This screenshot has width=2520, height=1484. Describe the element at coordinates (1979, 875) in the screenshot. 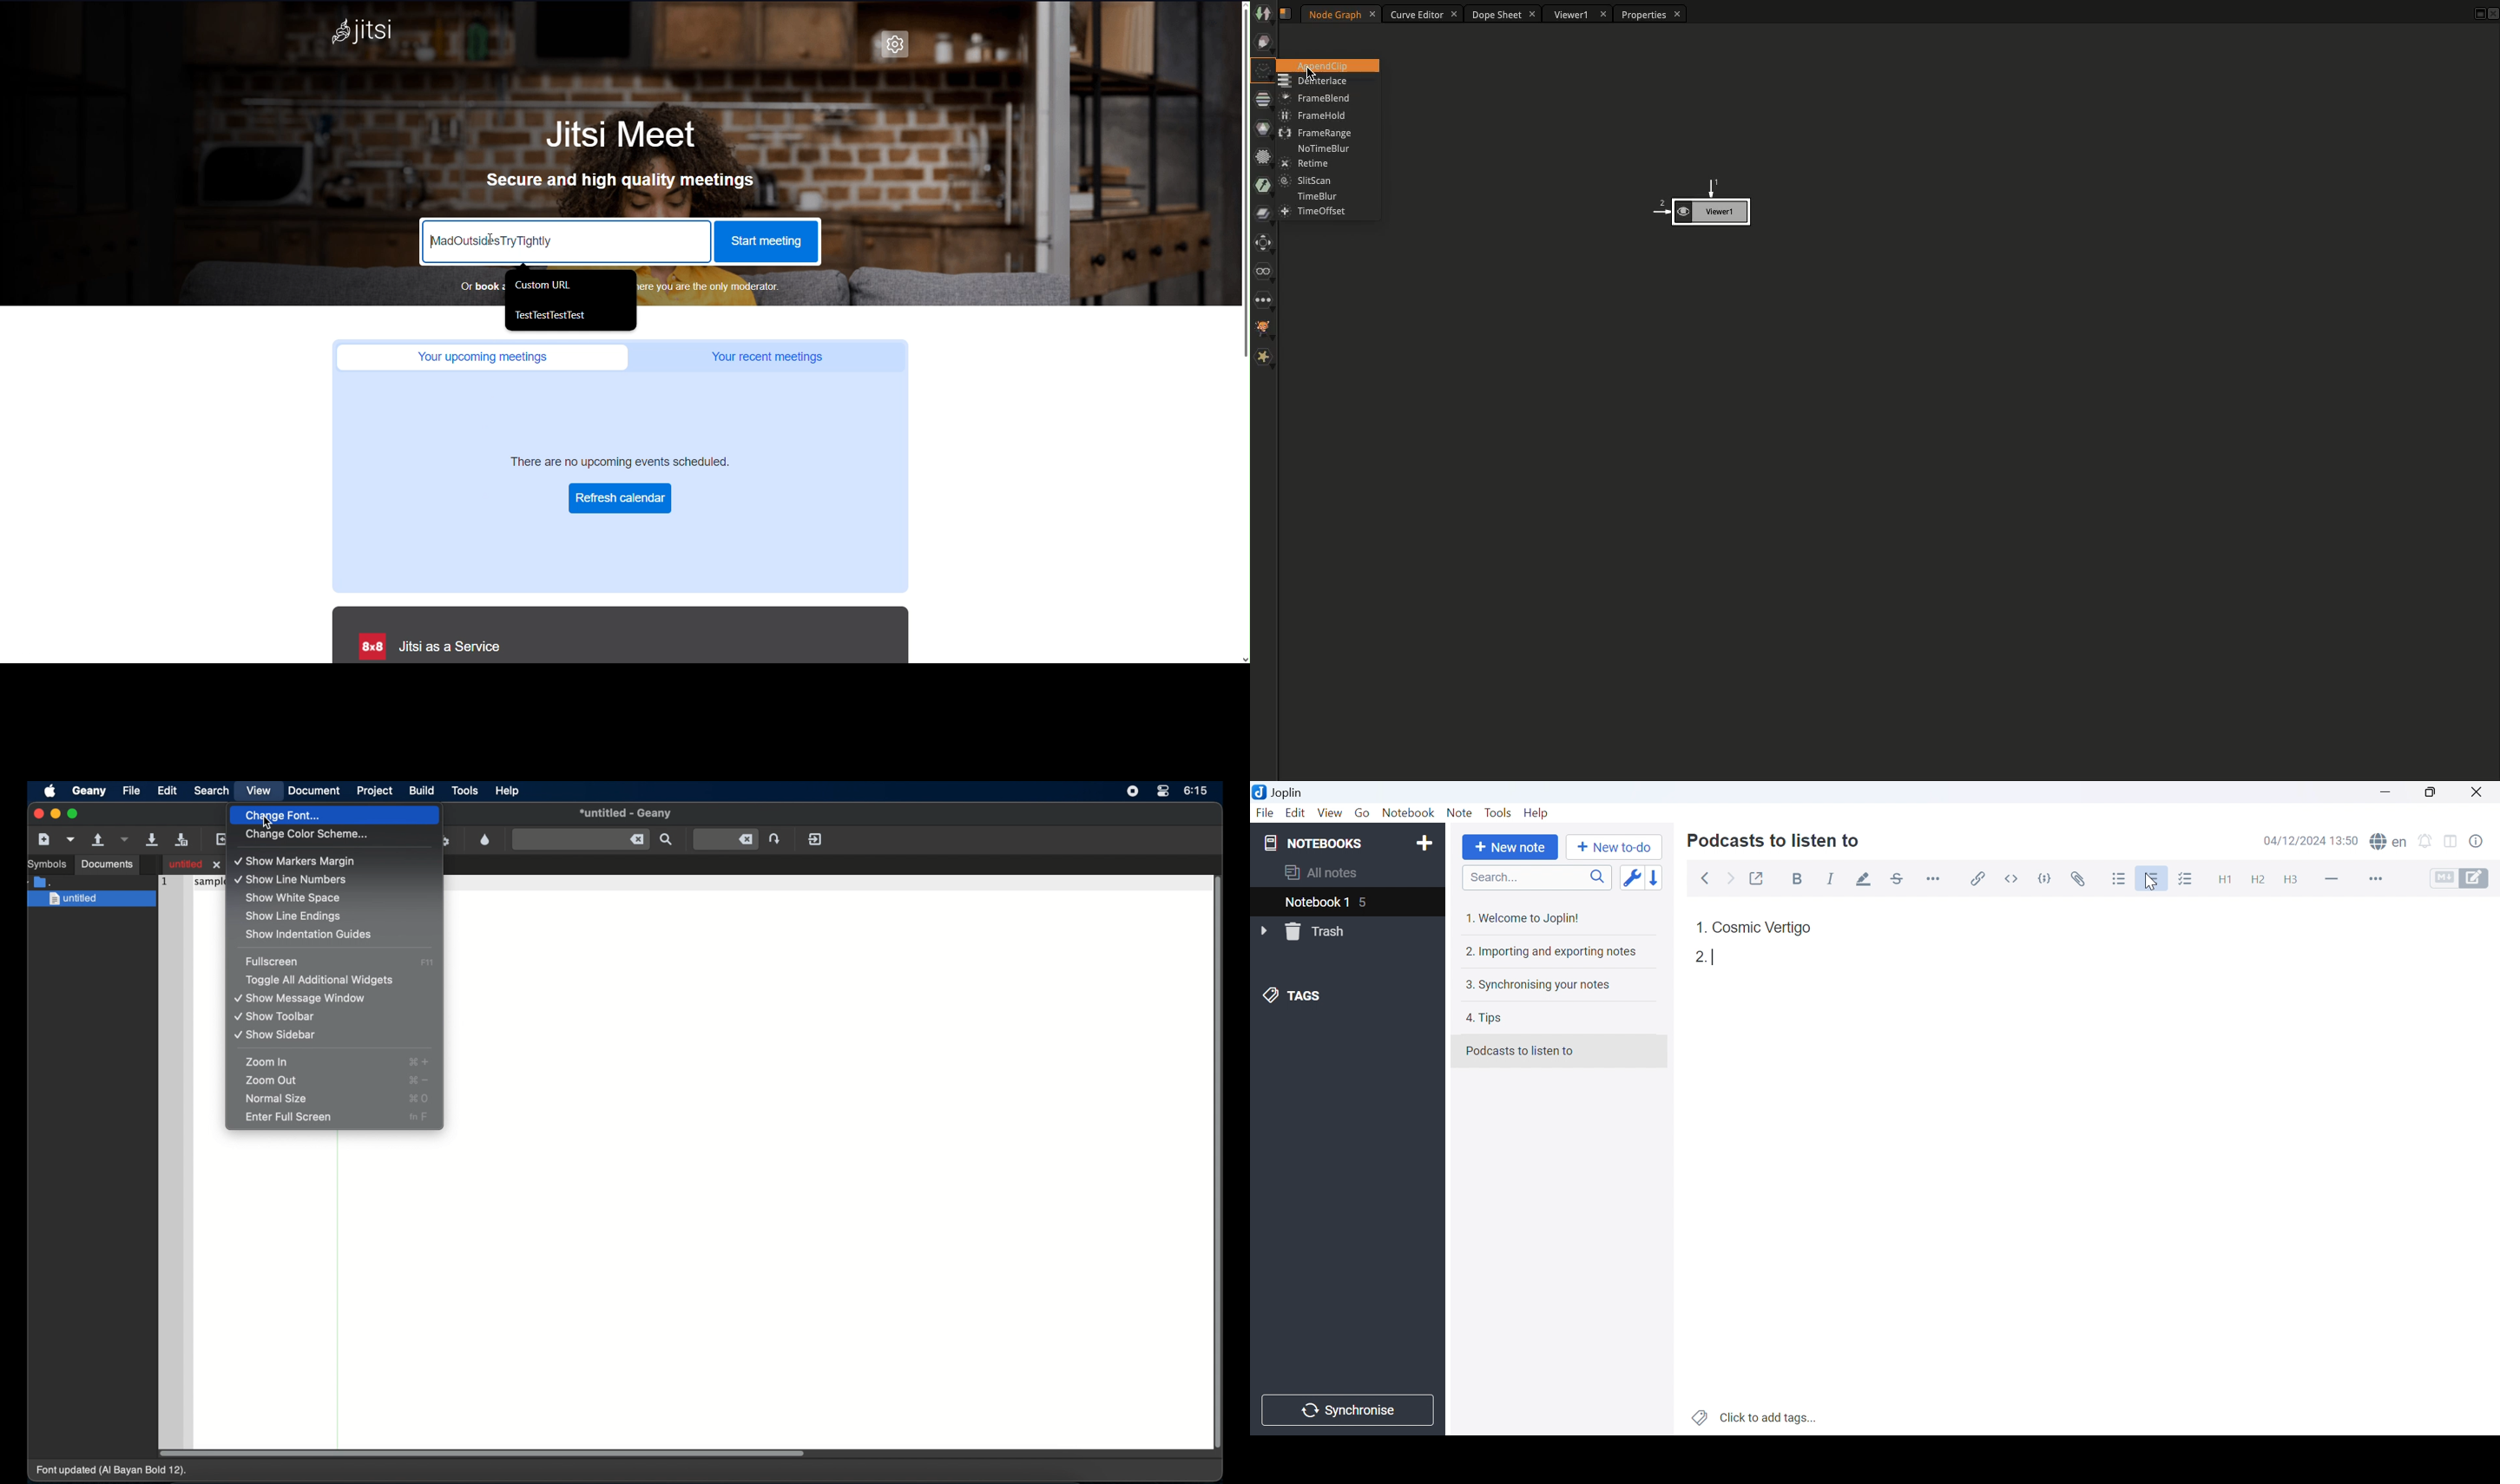

I see `Insert / edit code` at that location.